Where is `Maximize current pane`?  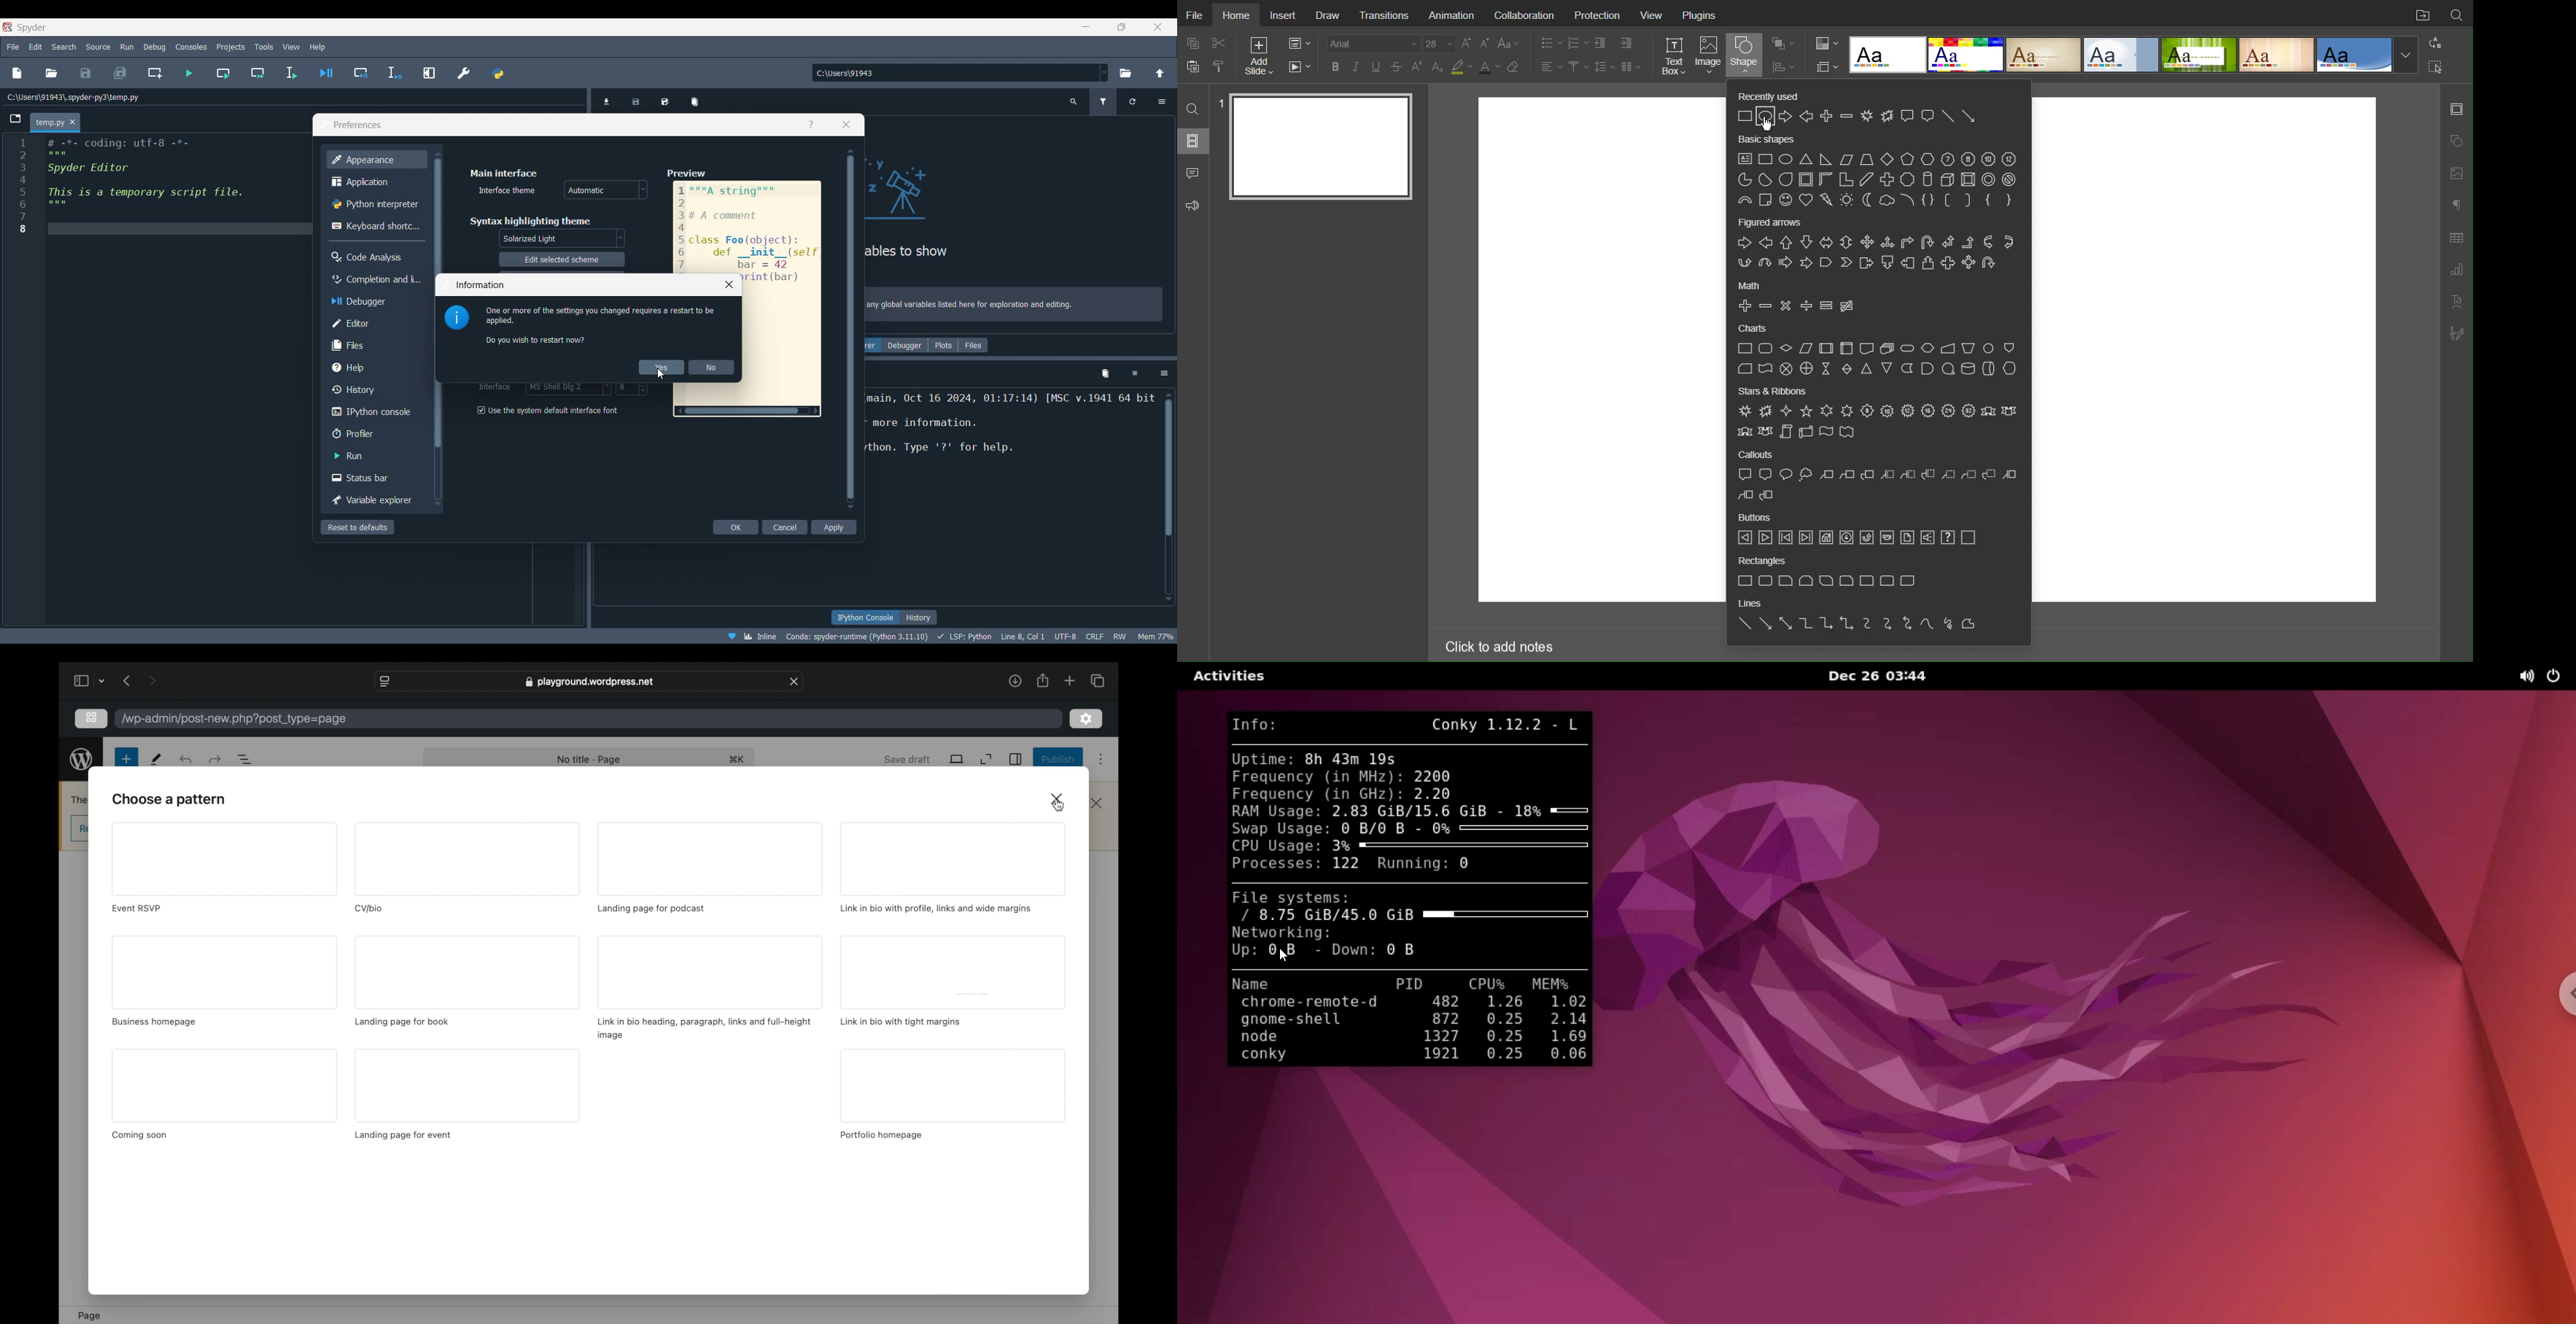 Maximize current pane is located at coordinates (429, 73).